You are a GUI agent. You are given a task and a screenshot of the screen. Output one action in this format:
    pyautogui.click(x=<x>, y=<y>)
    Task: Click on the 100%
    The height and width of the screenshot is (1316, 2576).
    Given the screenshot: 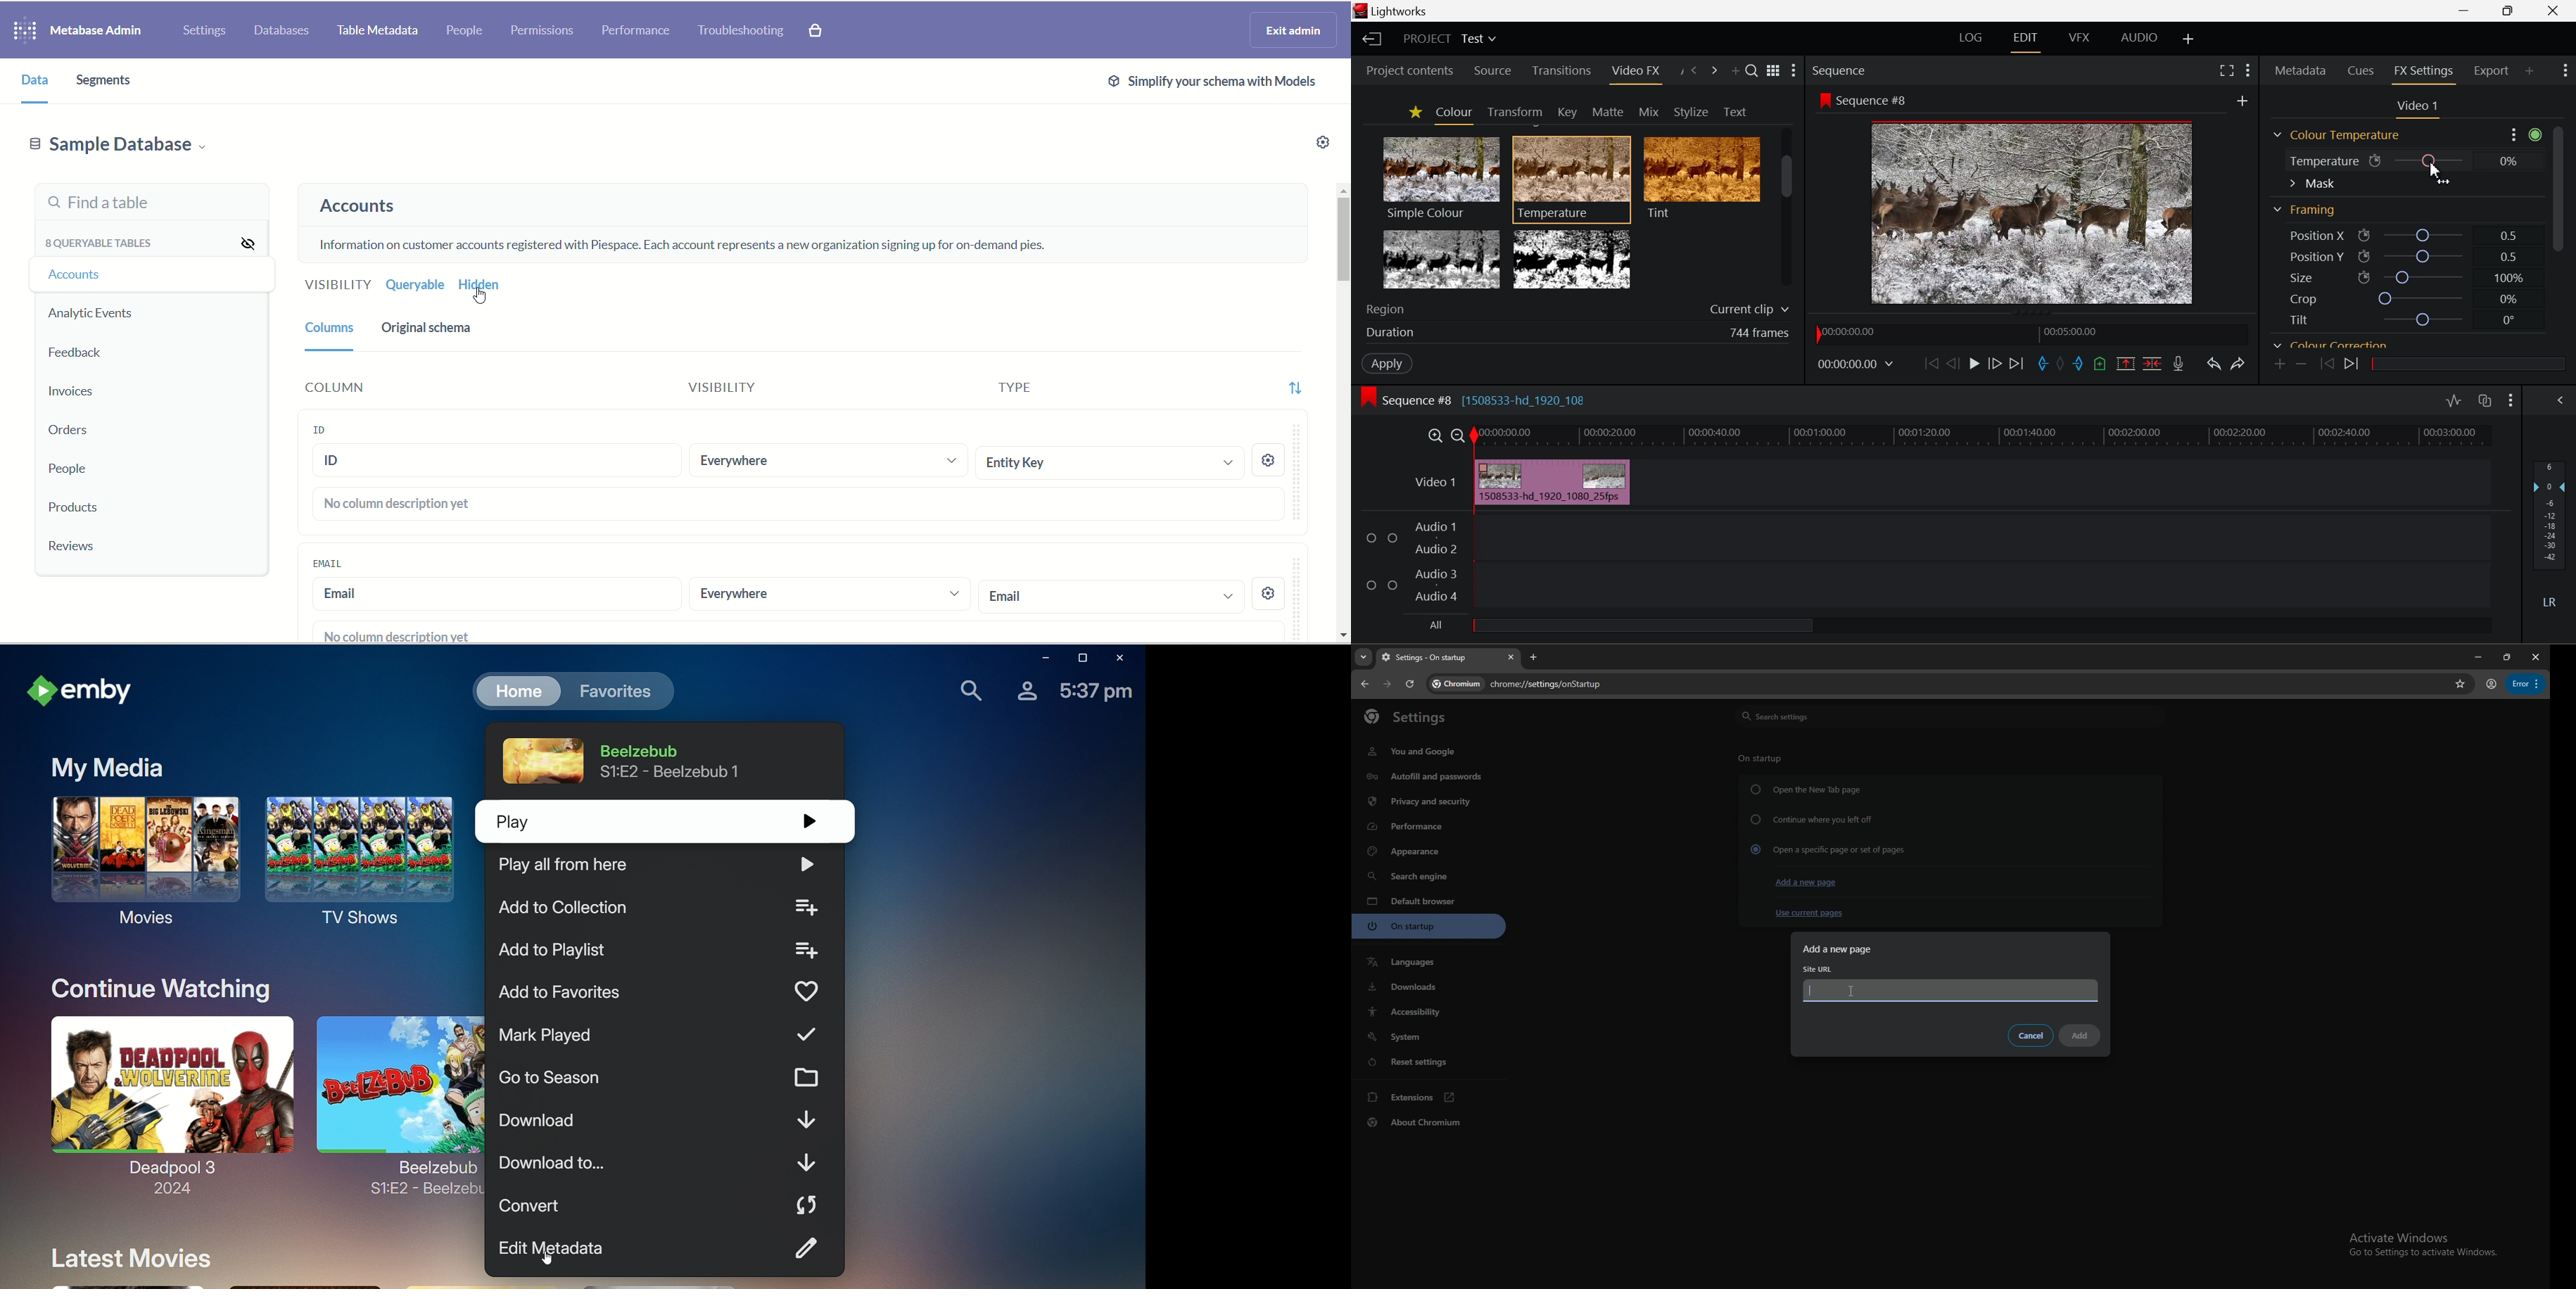 What is the action you would take?
    pyautogui.click(x=2509, y=279)
    